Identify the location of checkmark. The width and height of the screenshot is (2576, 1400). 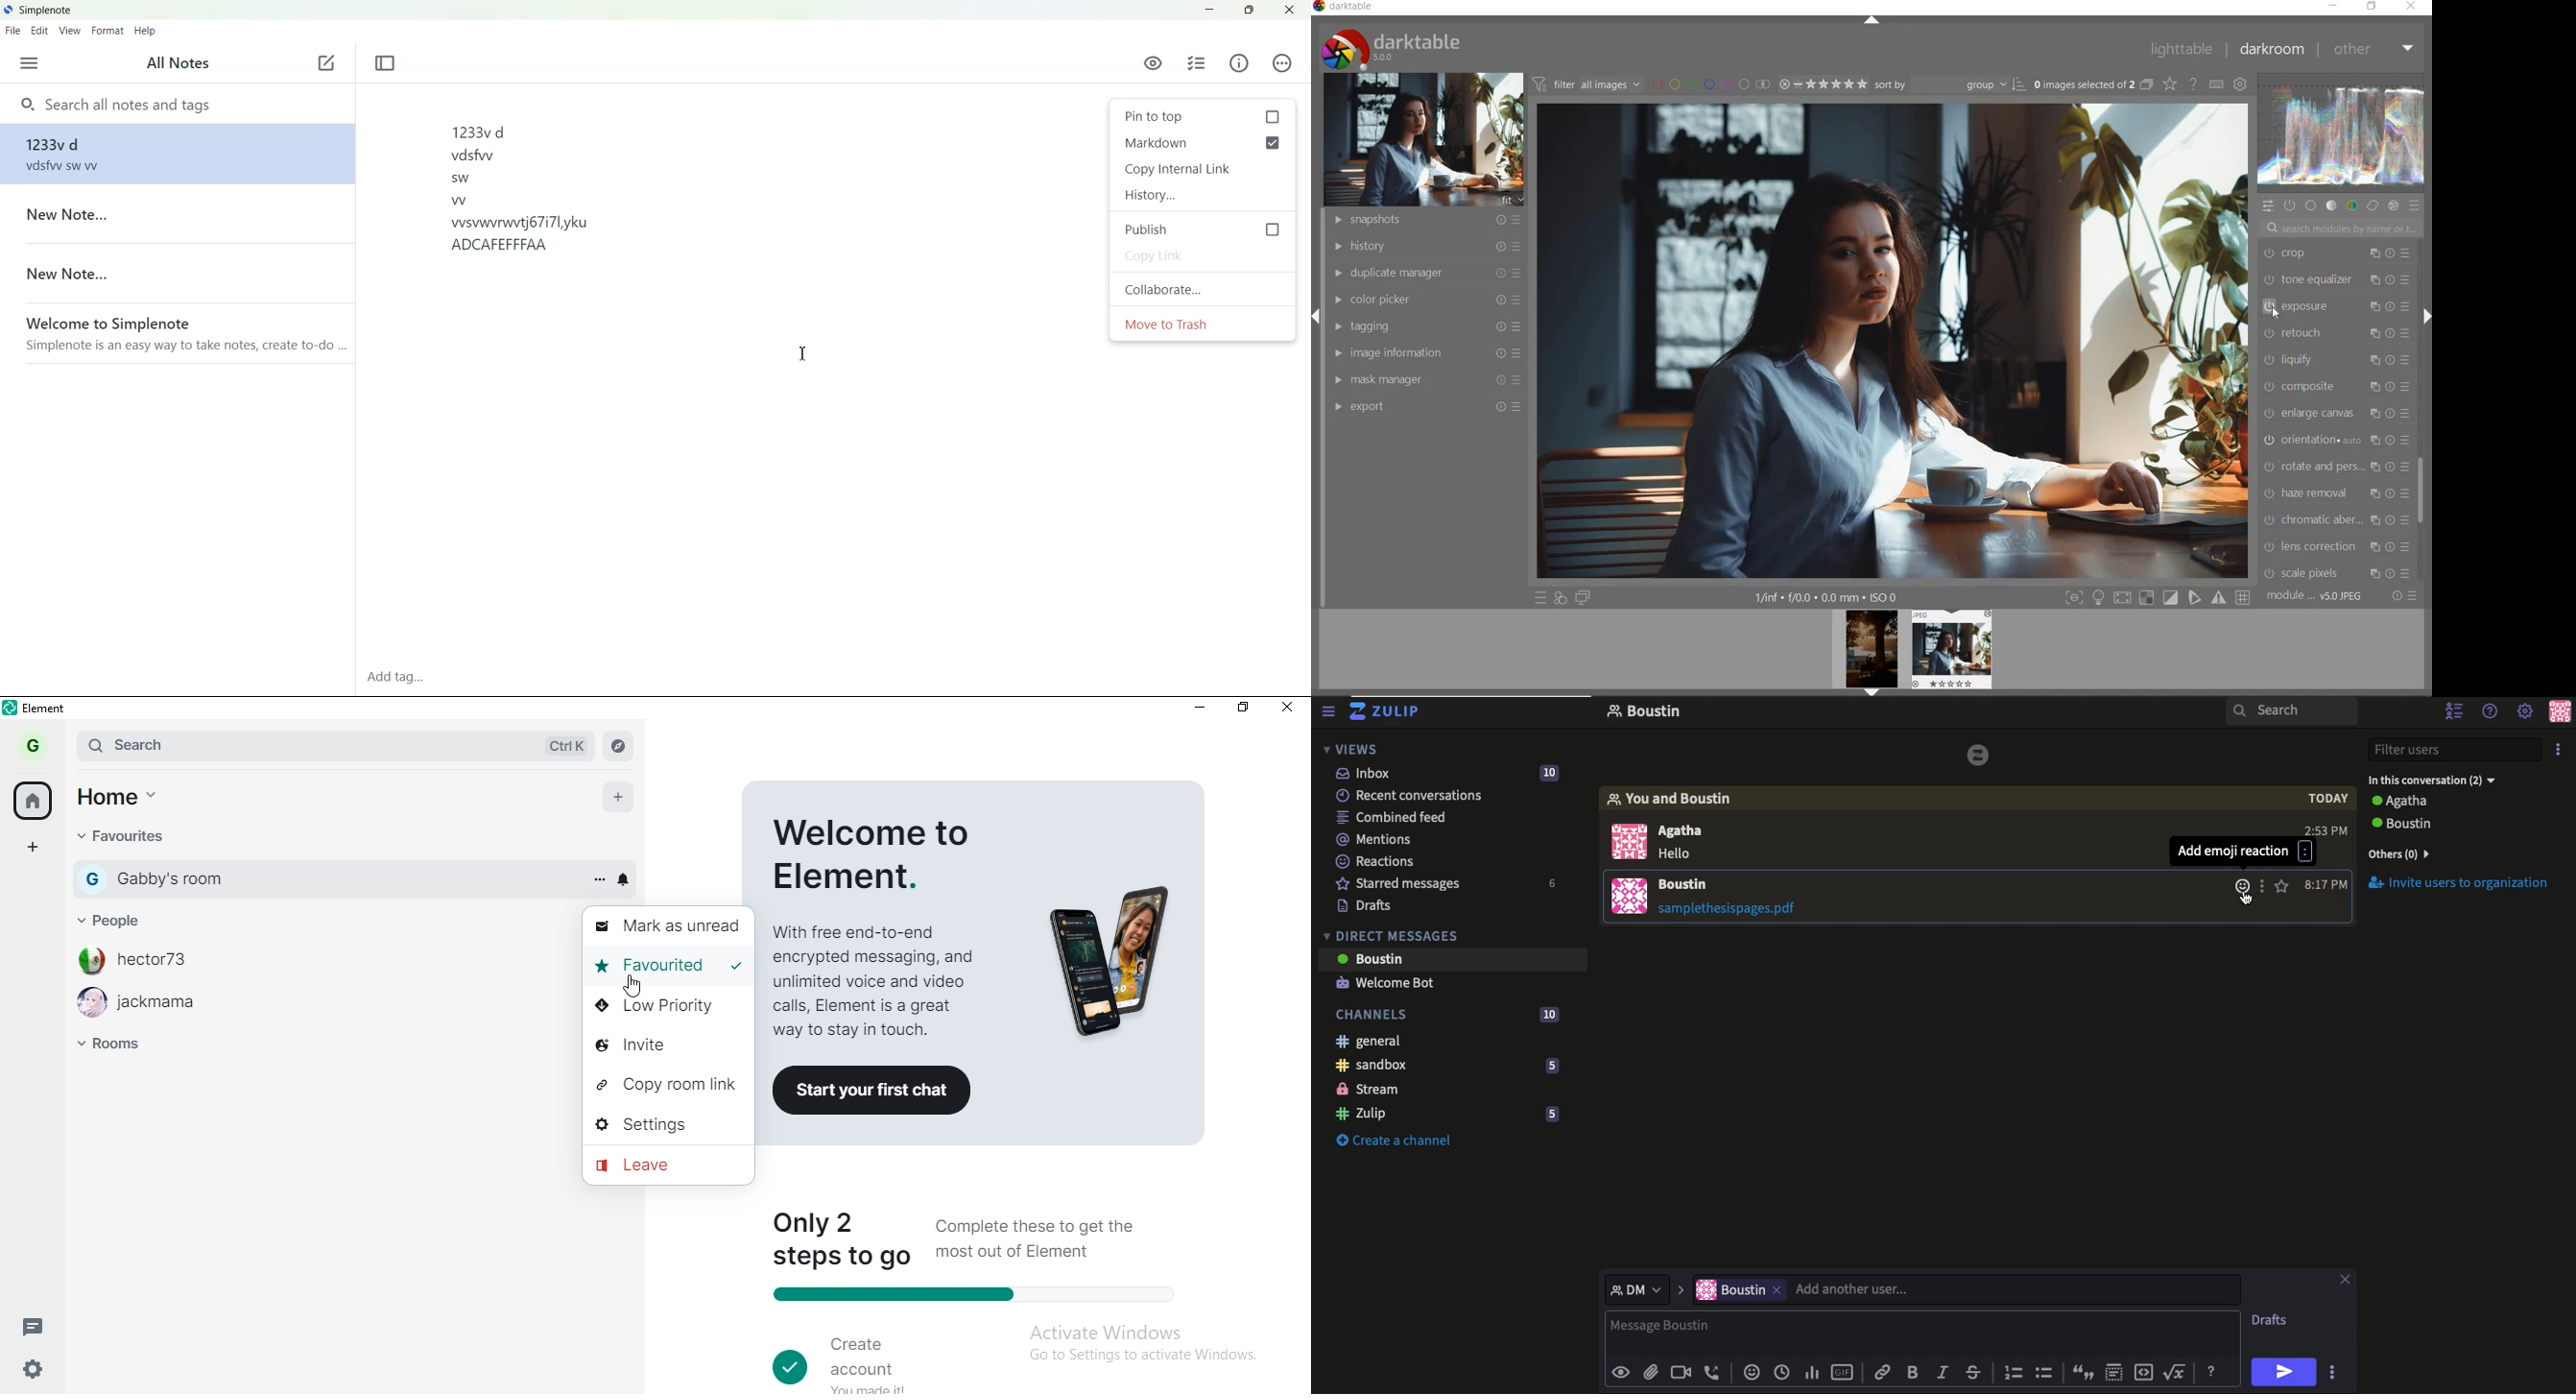
(736, 967).